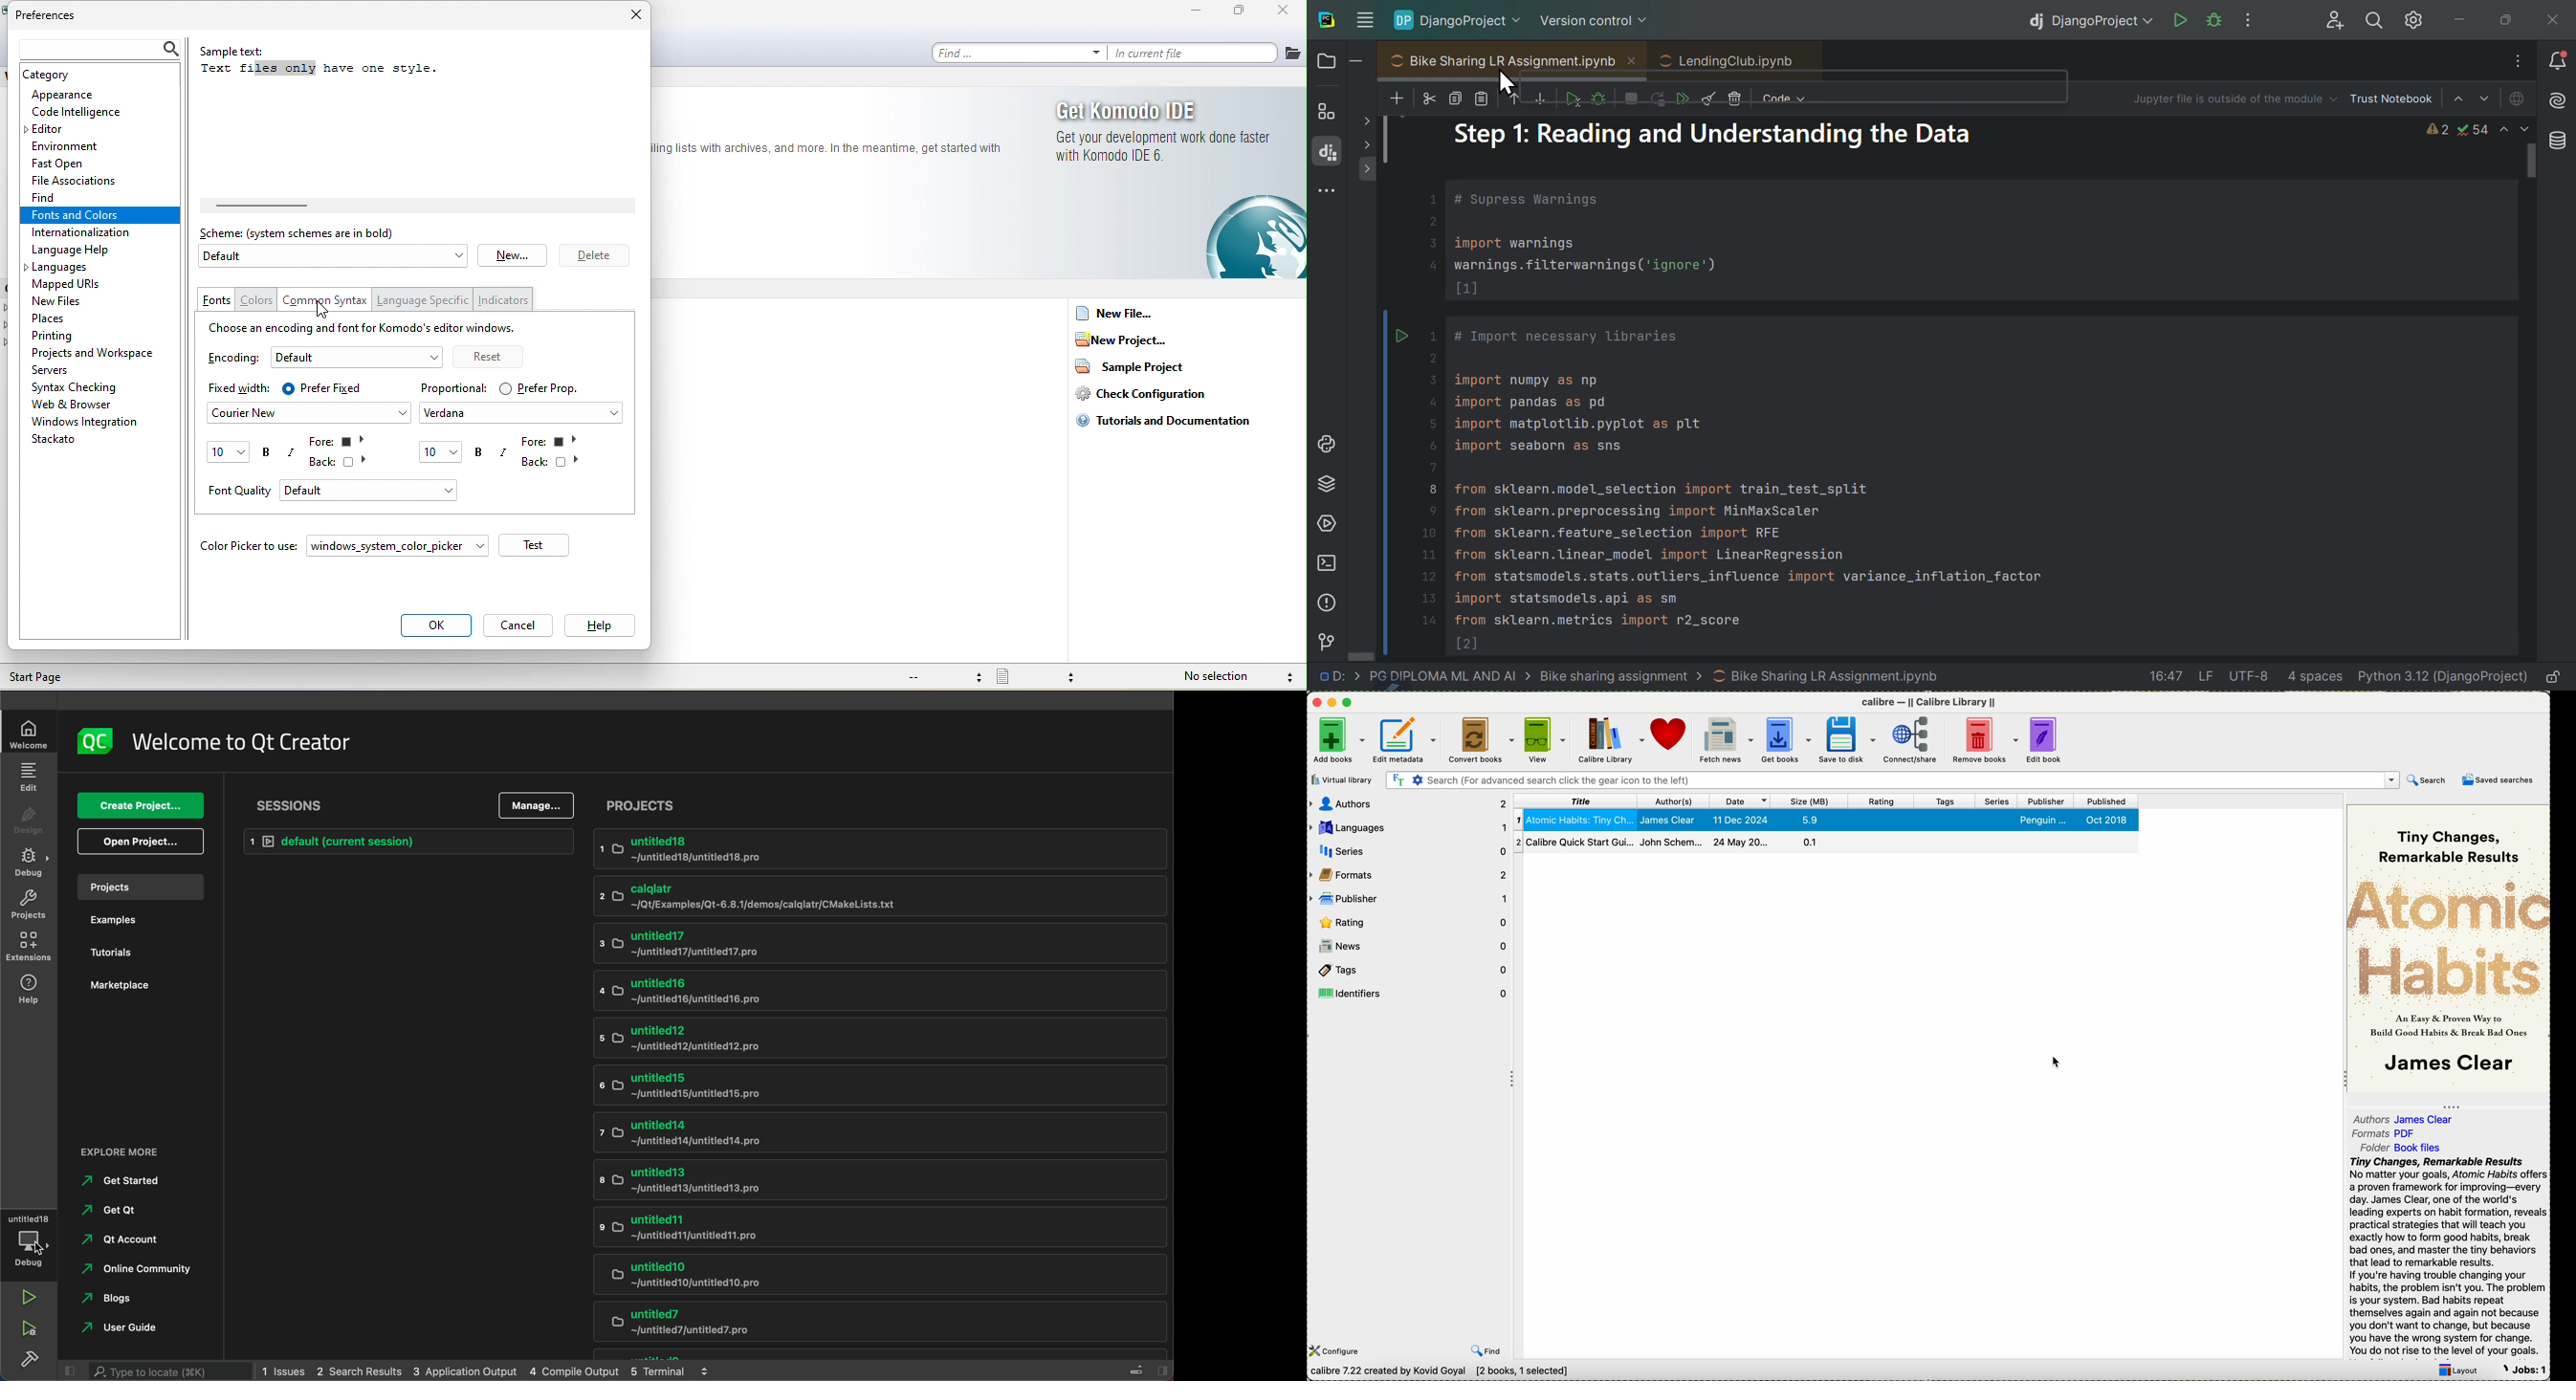 This screenshot has height=1400, width=2576. What do you see at coordinates (1849, 741) in the screenshot?
I see `save to disk` at bounding box center [1849, 741].